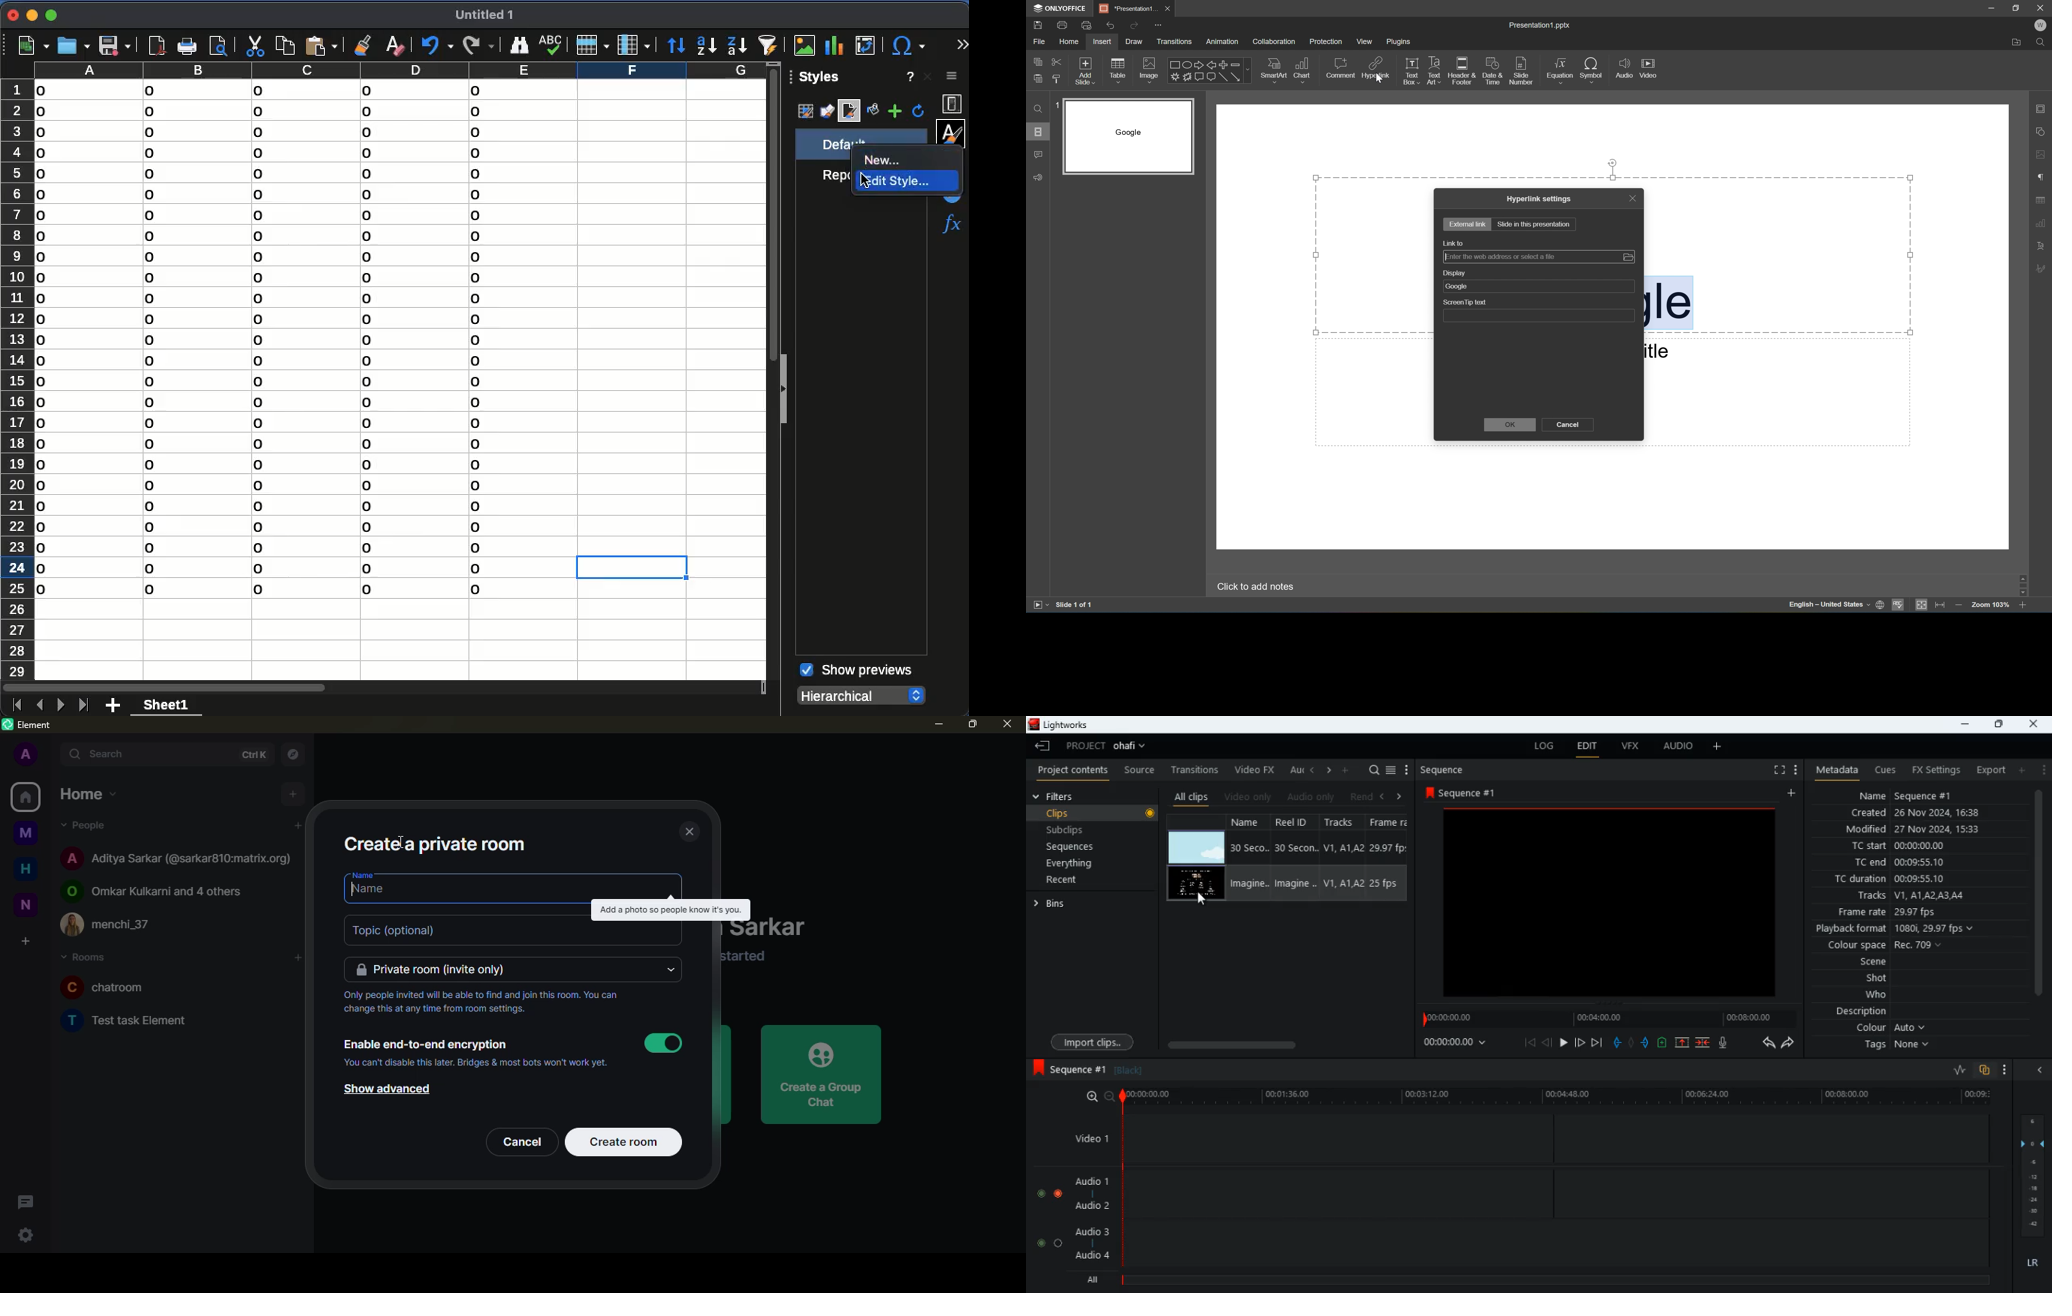 Image resolution: width=2072 pixels, height=1316 pixels. Describe the element at coordinates (2040, 223) in the screenshot. I see `Chart settings` at that location.